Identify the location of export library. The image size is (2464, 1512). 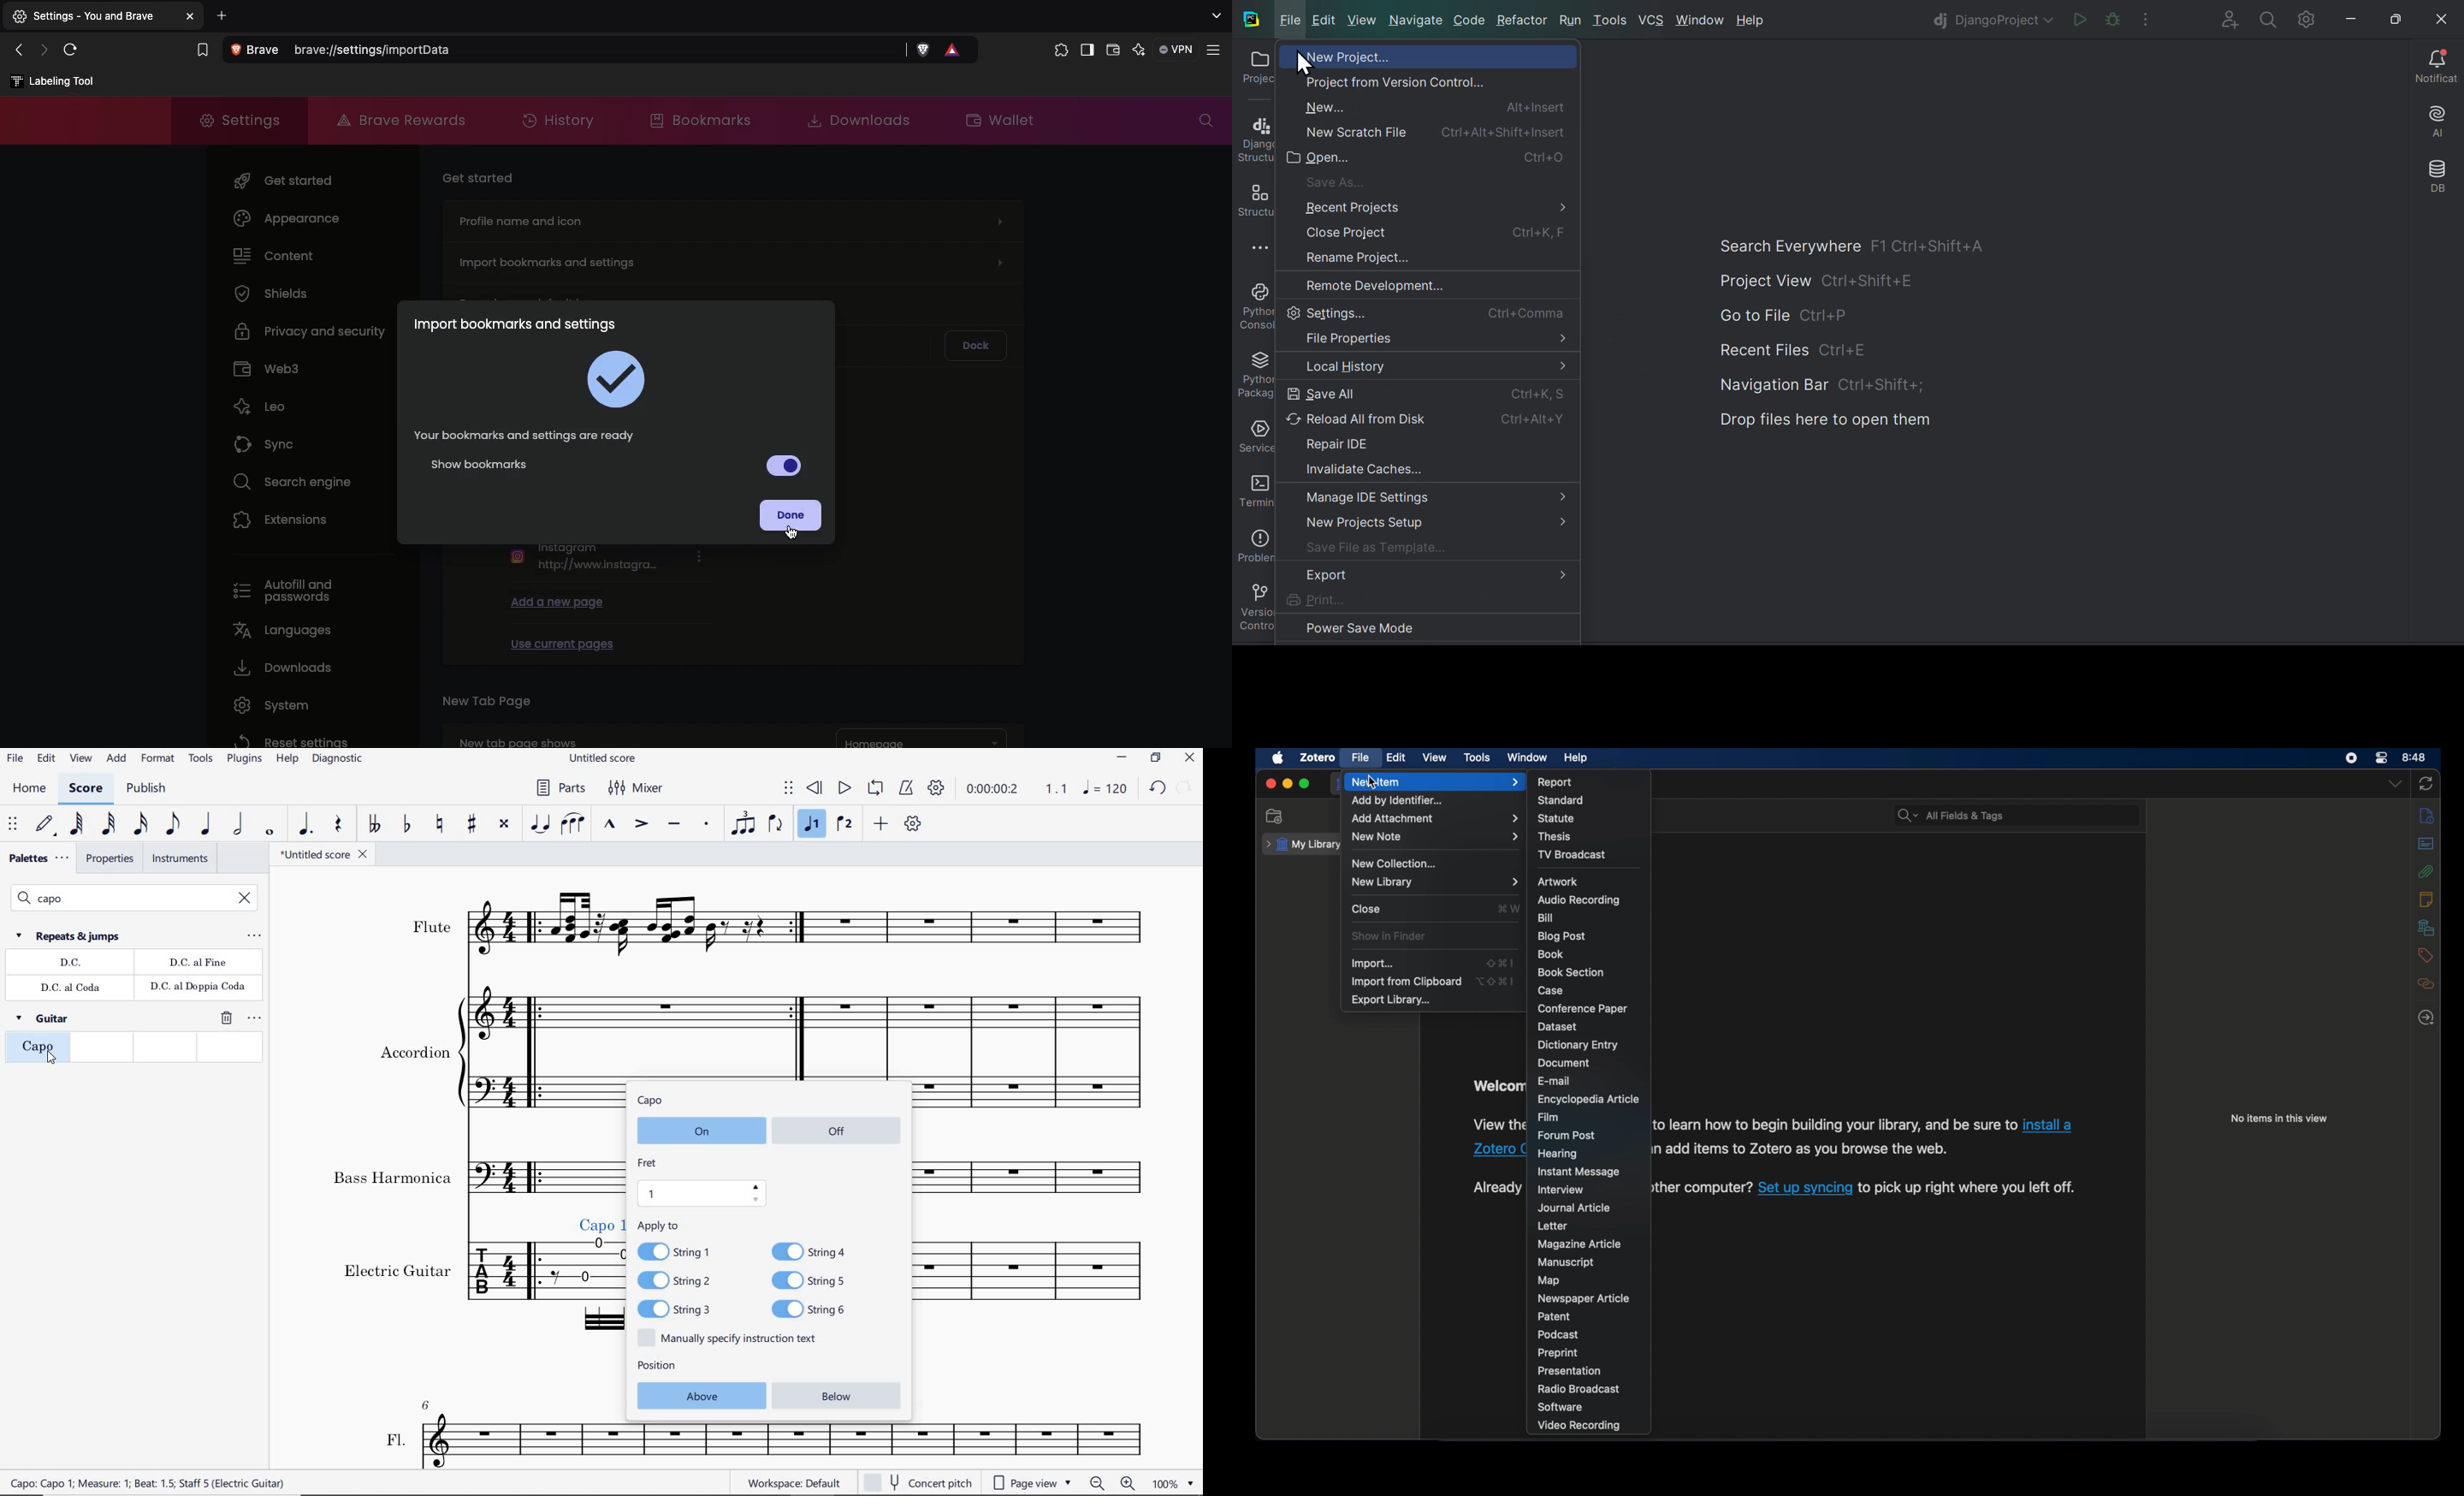
(1390, 1000).